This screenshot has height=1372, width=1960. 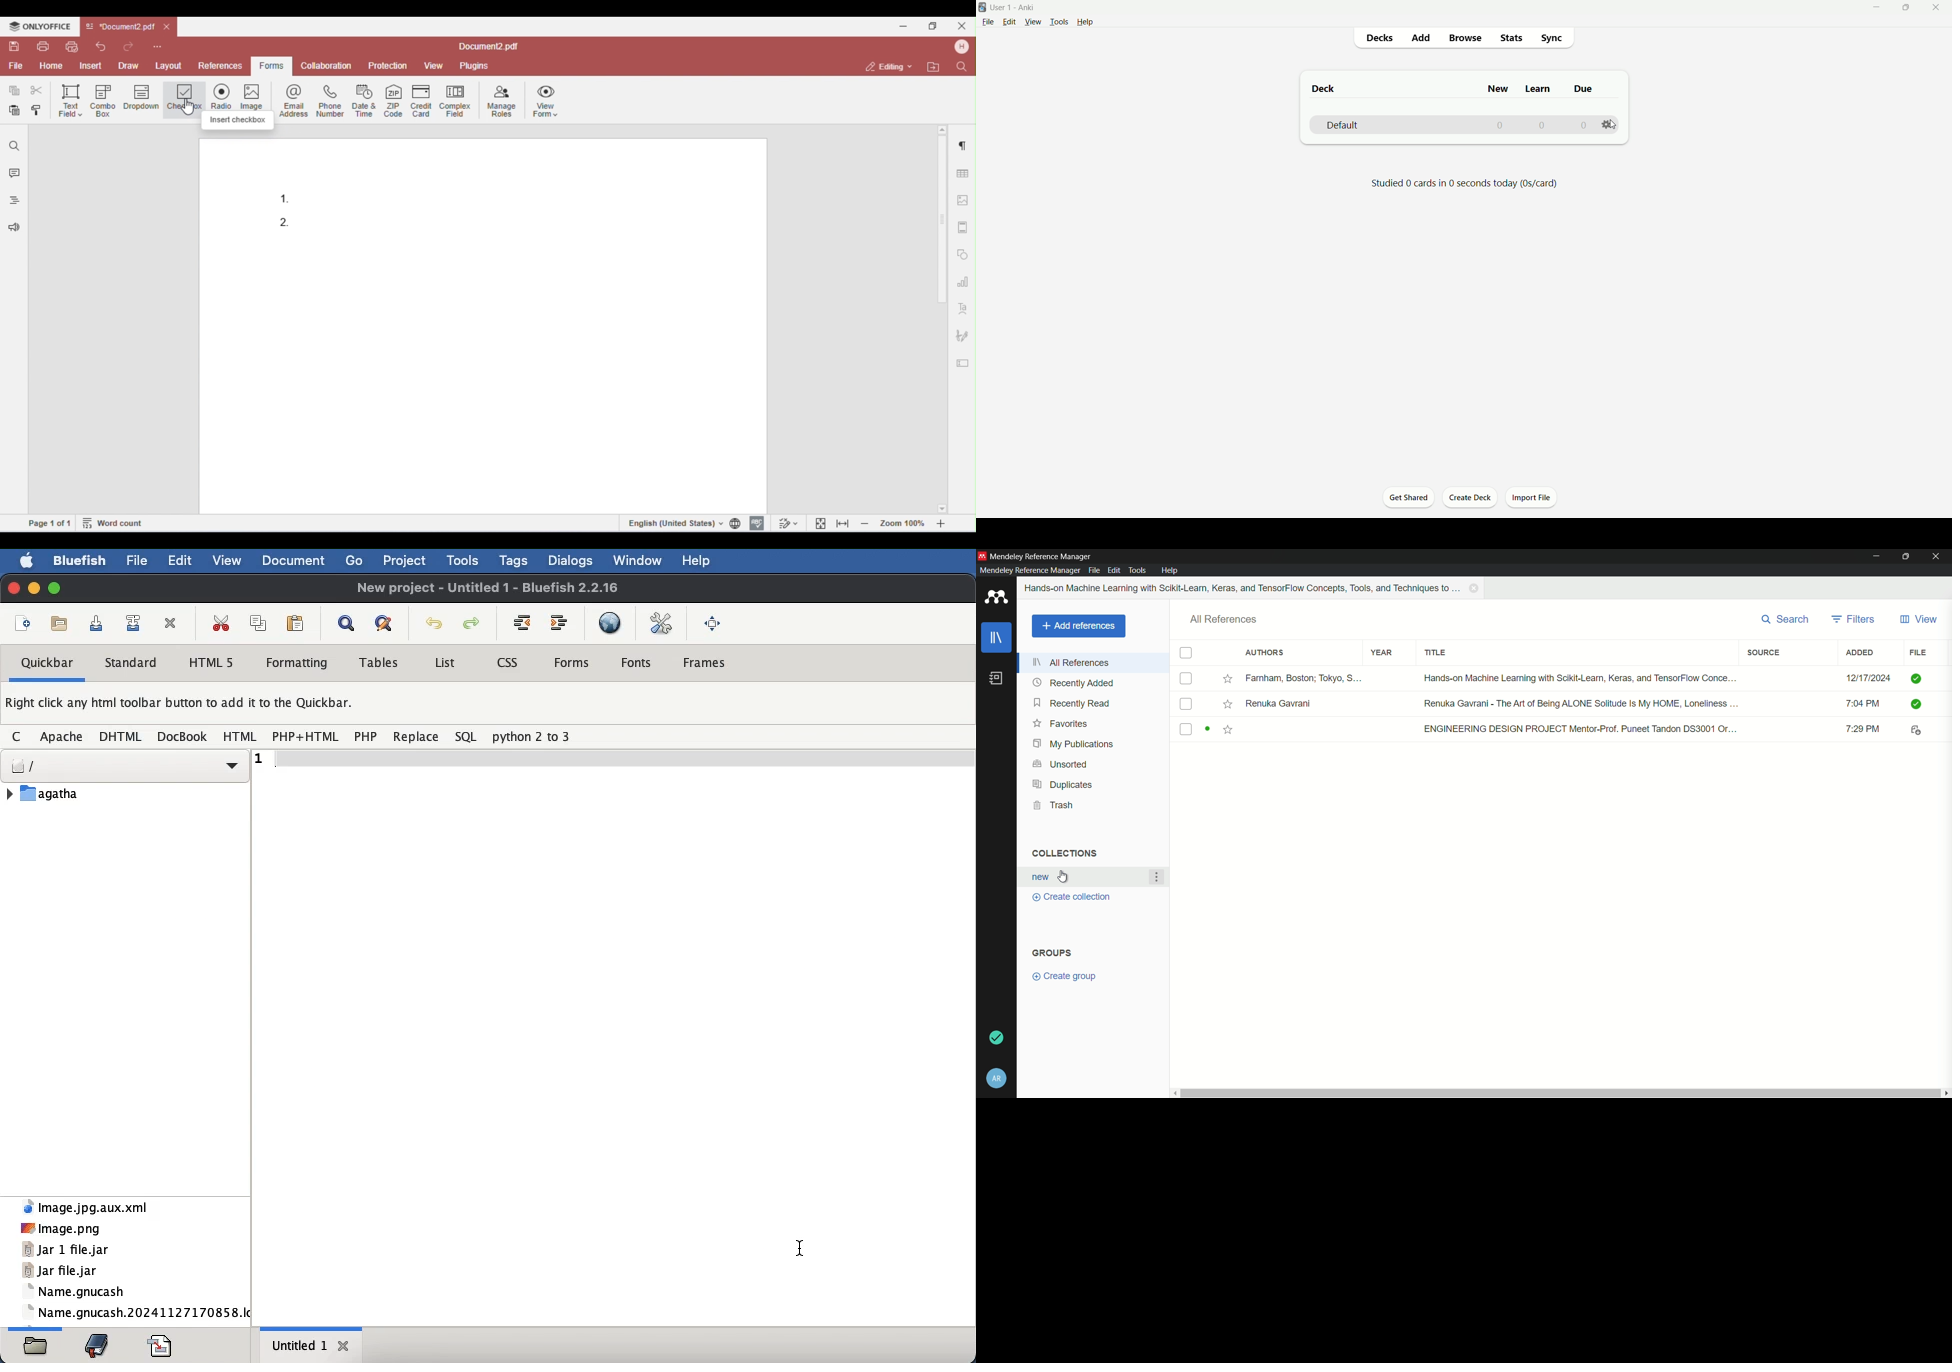 I want to click on authors, so click(x=1264, y=653).